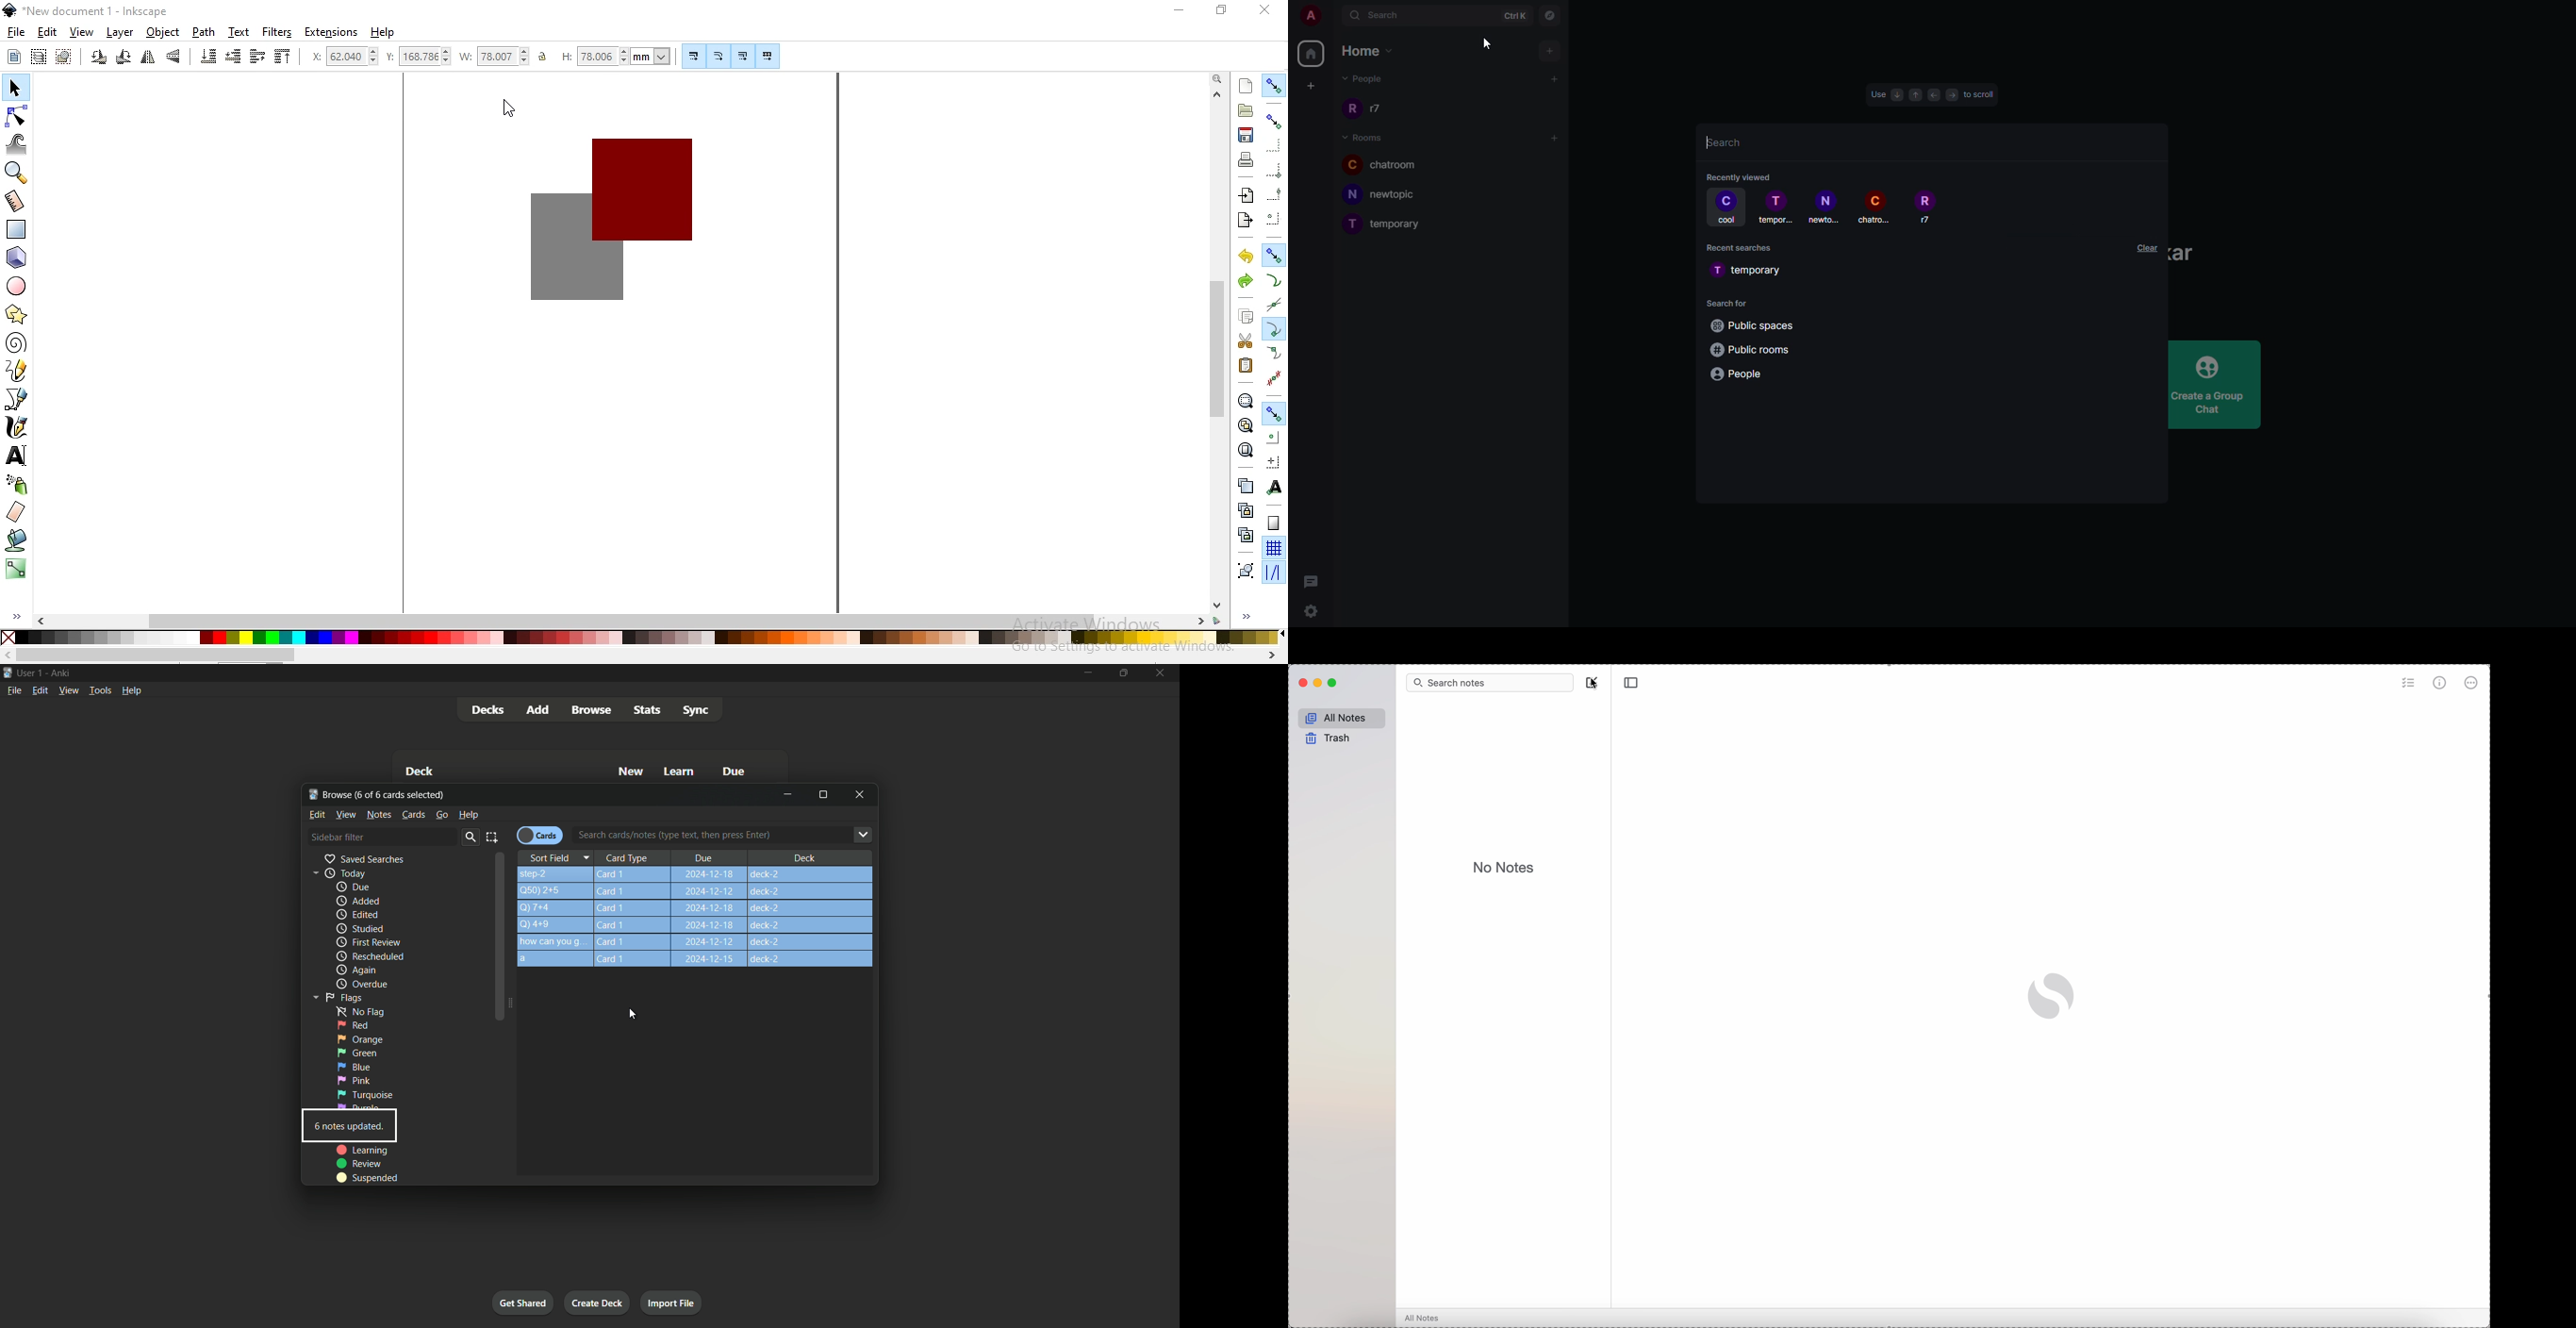 The width and height of the screenshot is (2576, 1344). What do you see at coordinates (1164, 673) in the screenshot?
I see `Close app` at bounding box center [1164, 673].